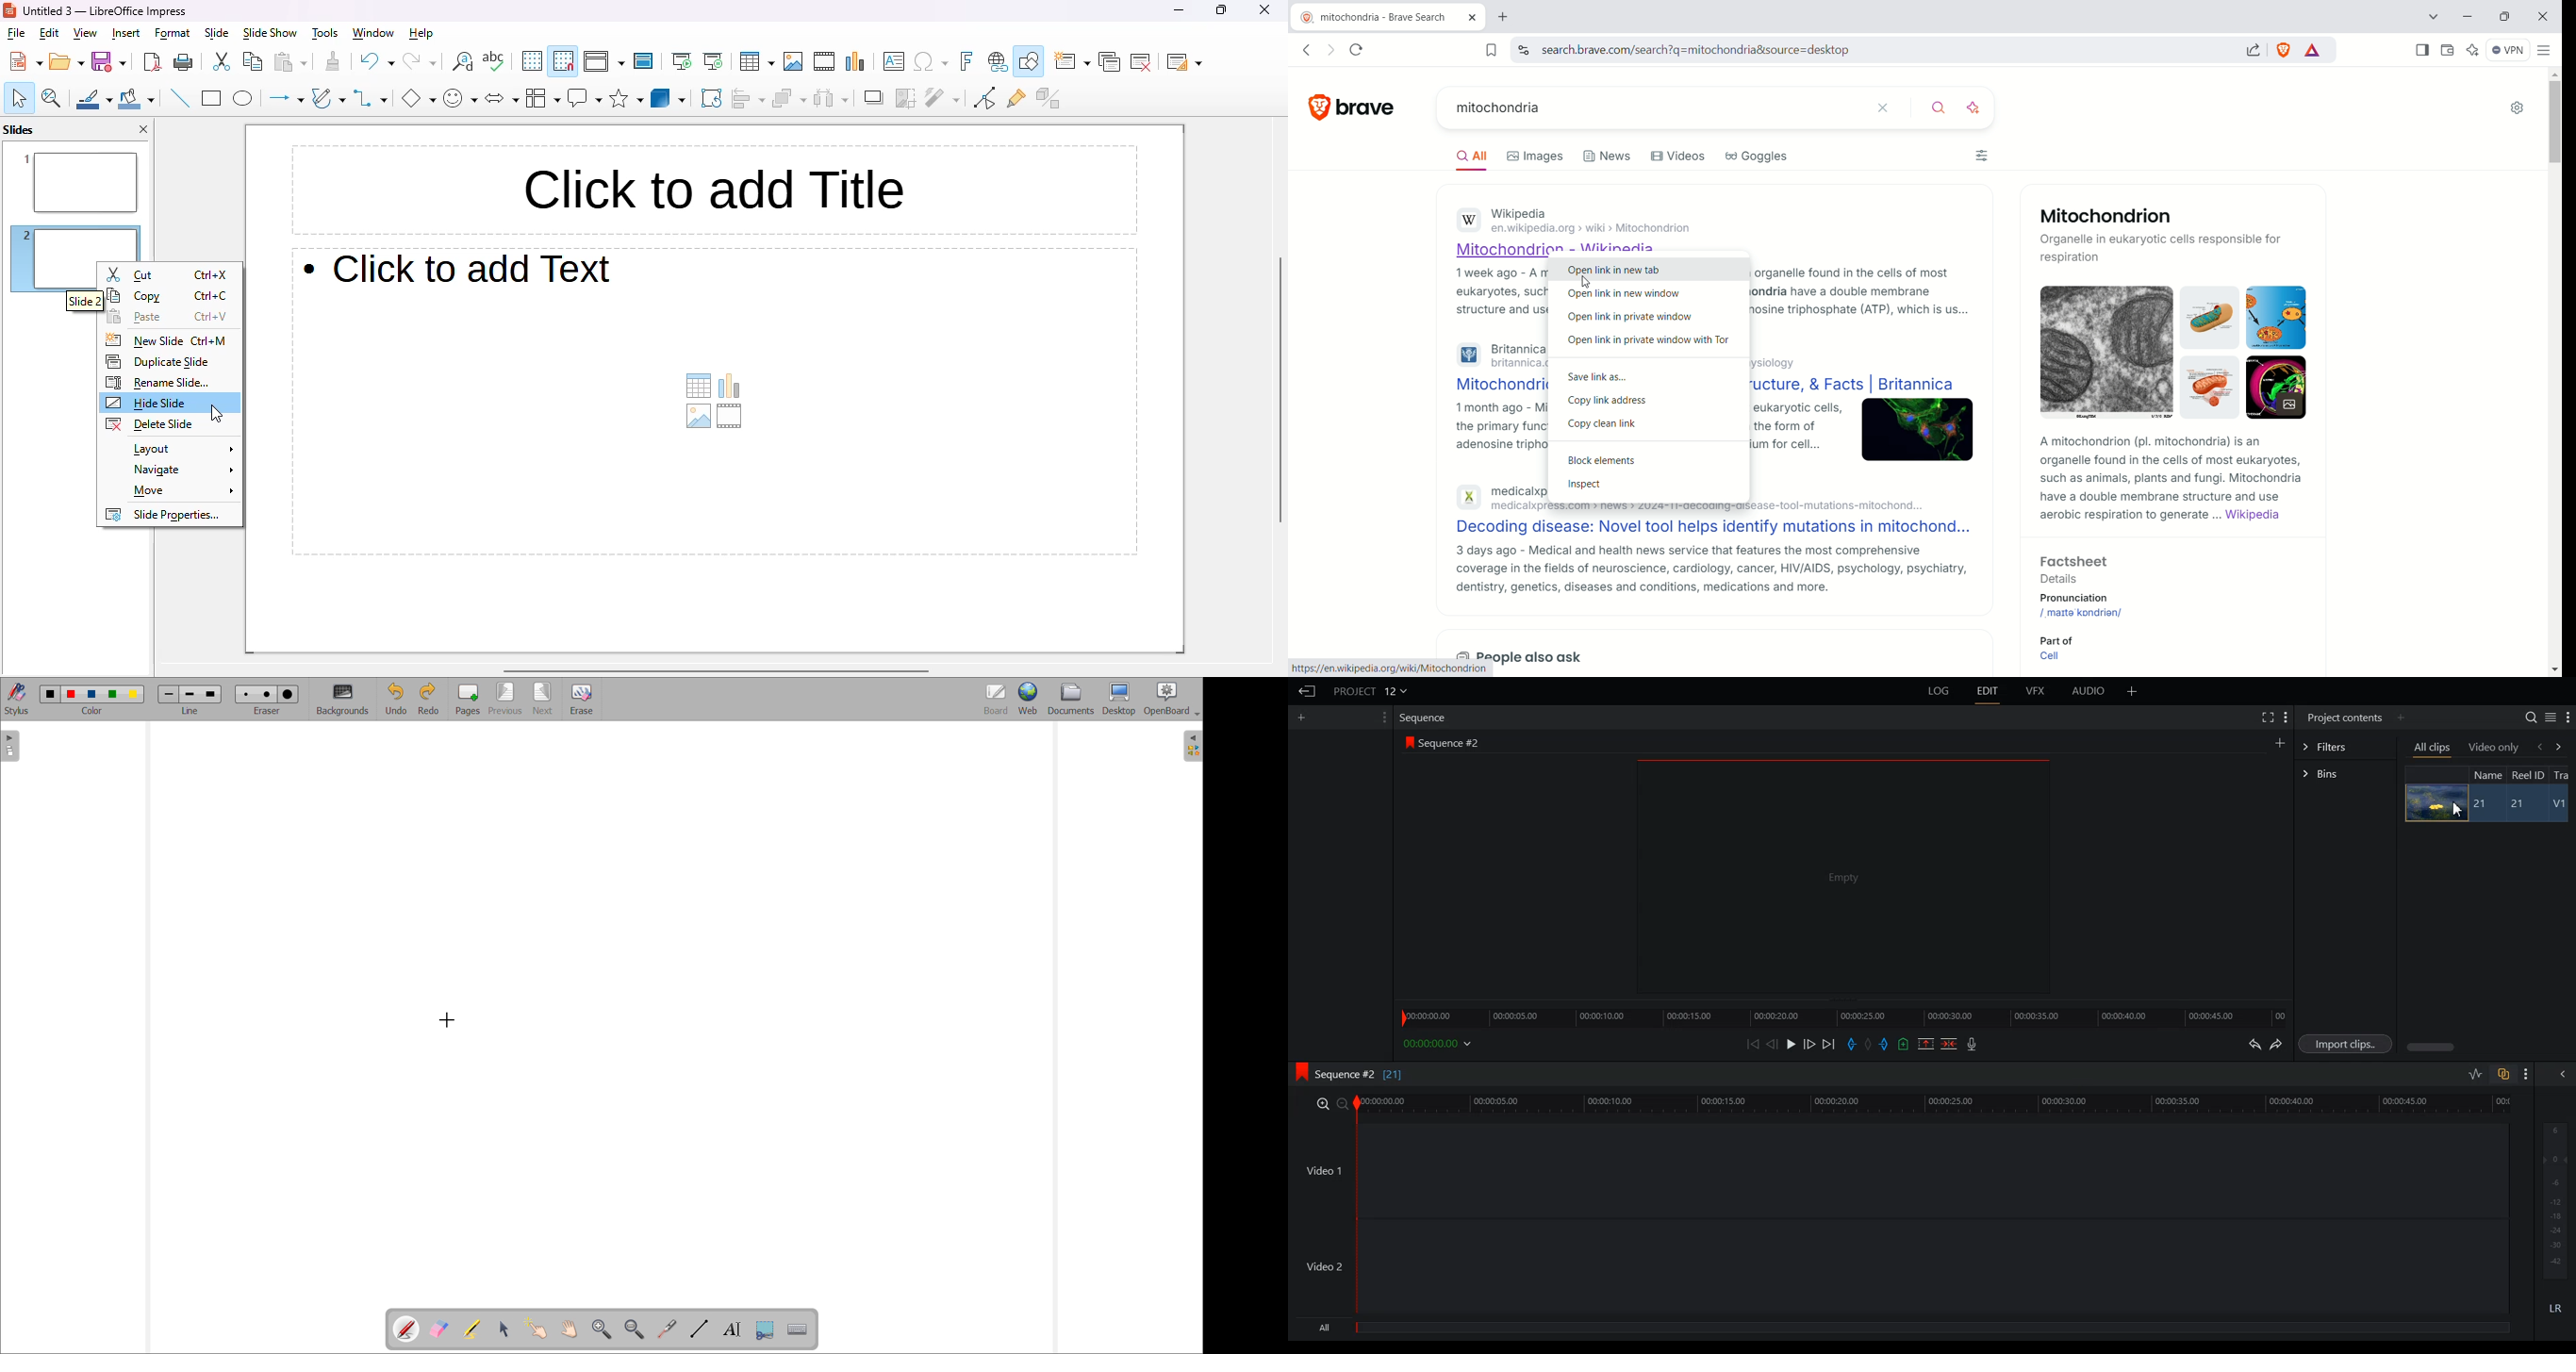 The height and width of the screenshot is (1372, 2576). Describe the element at coordinates (2345, 775) in the screenshot. I see `Bins` at that location.